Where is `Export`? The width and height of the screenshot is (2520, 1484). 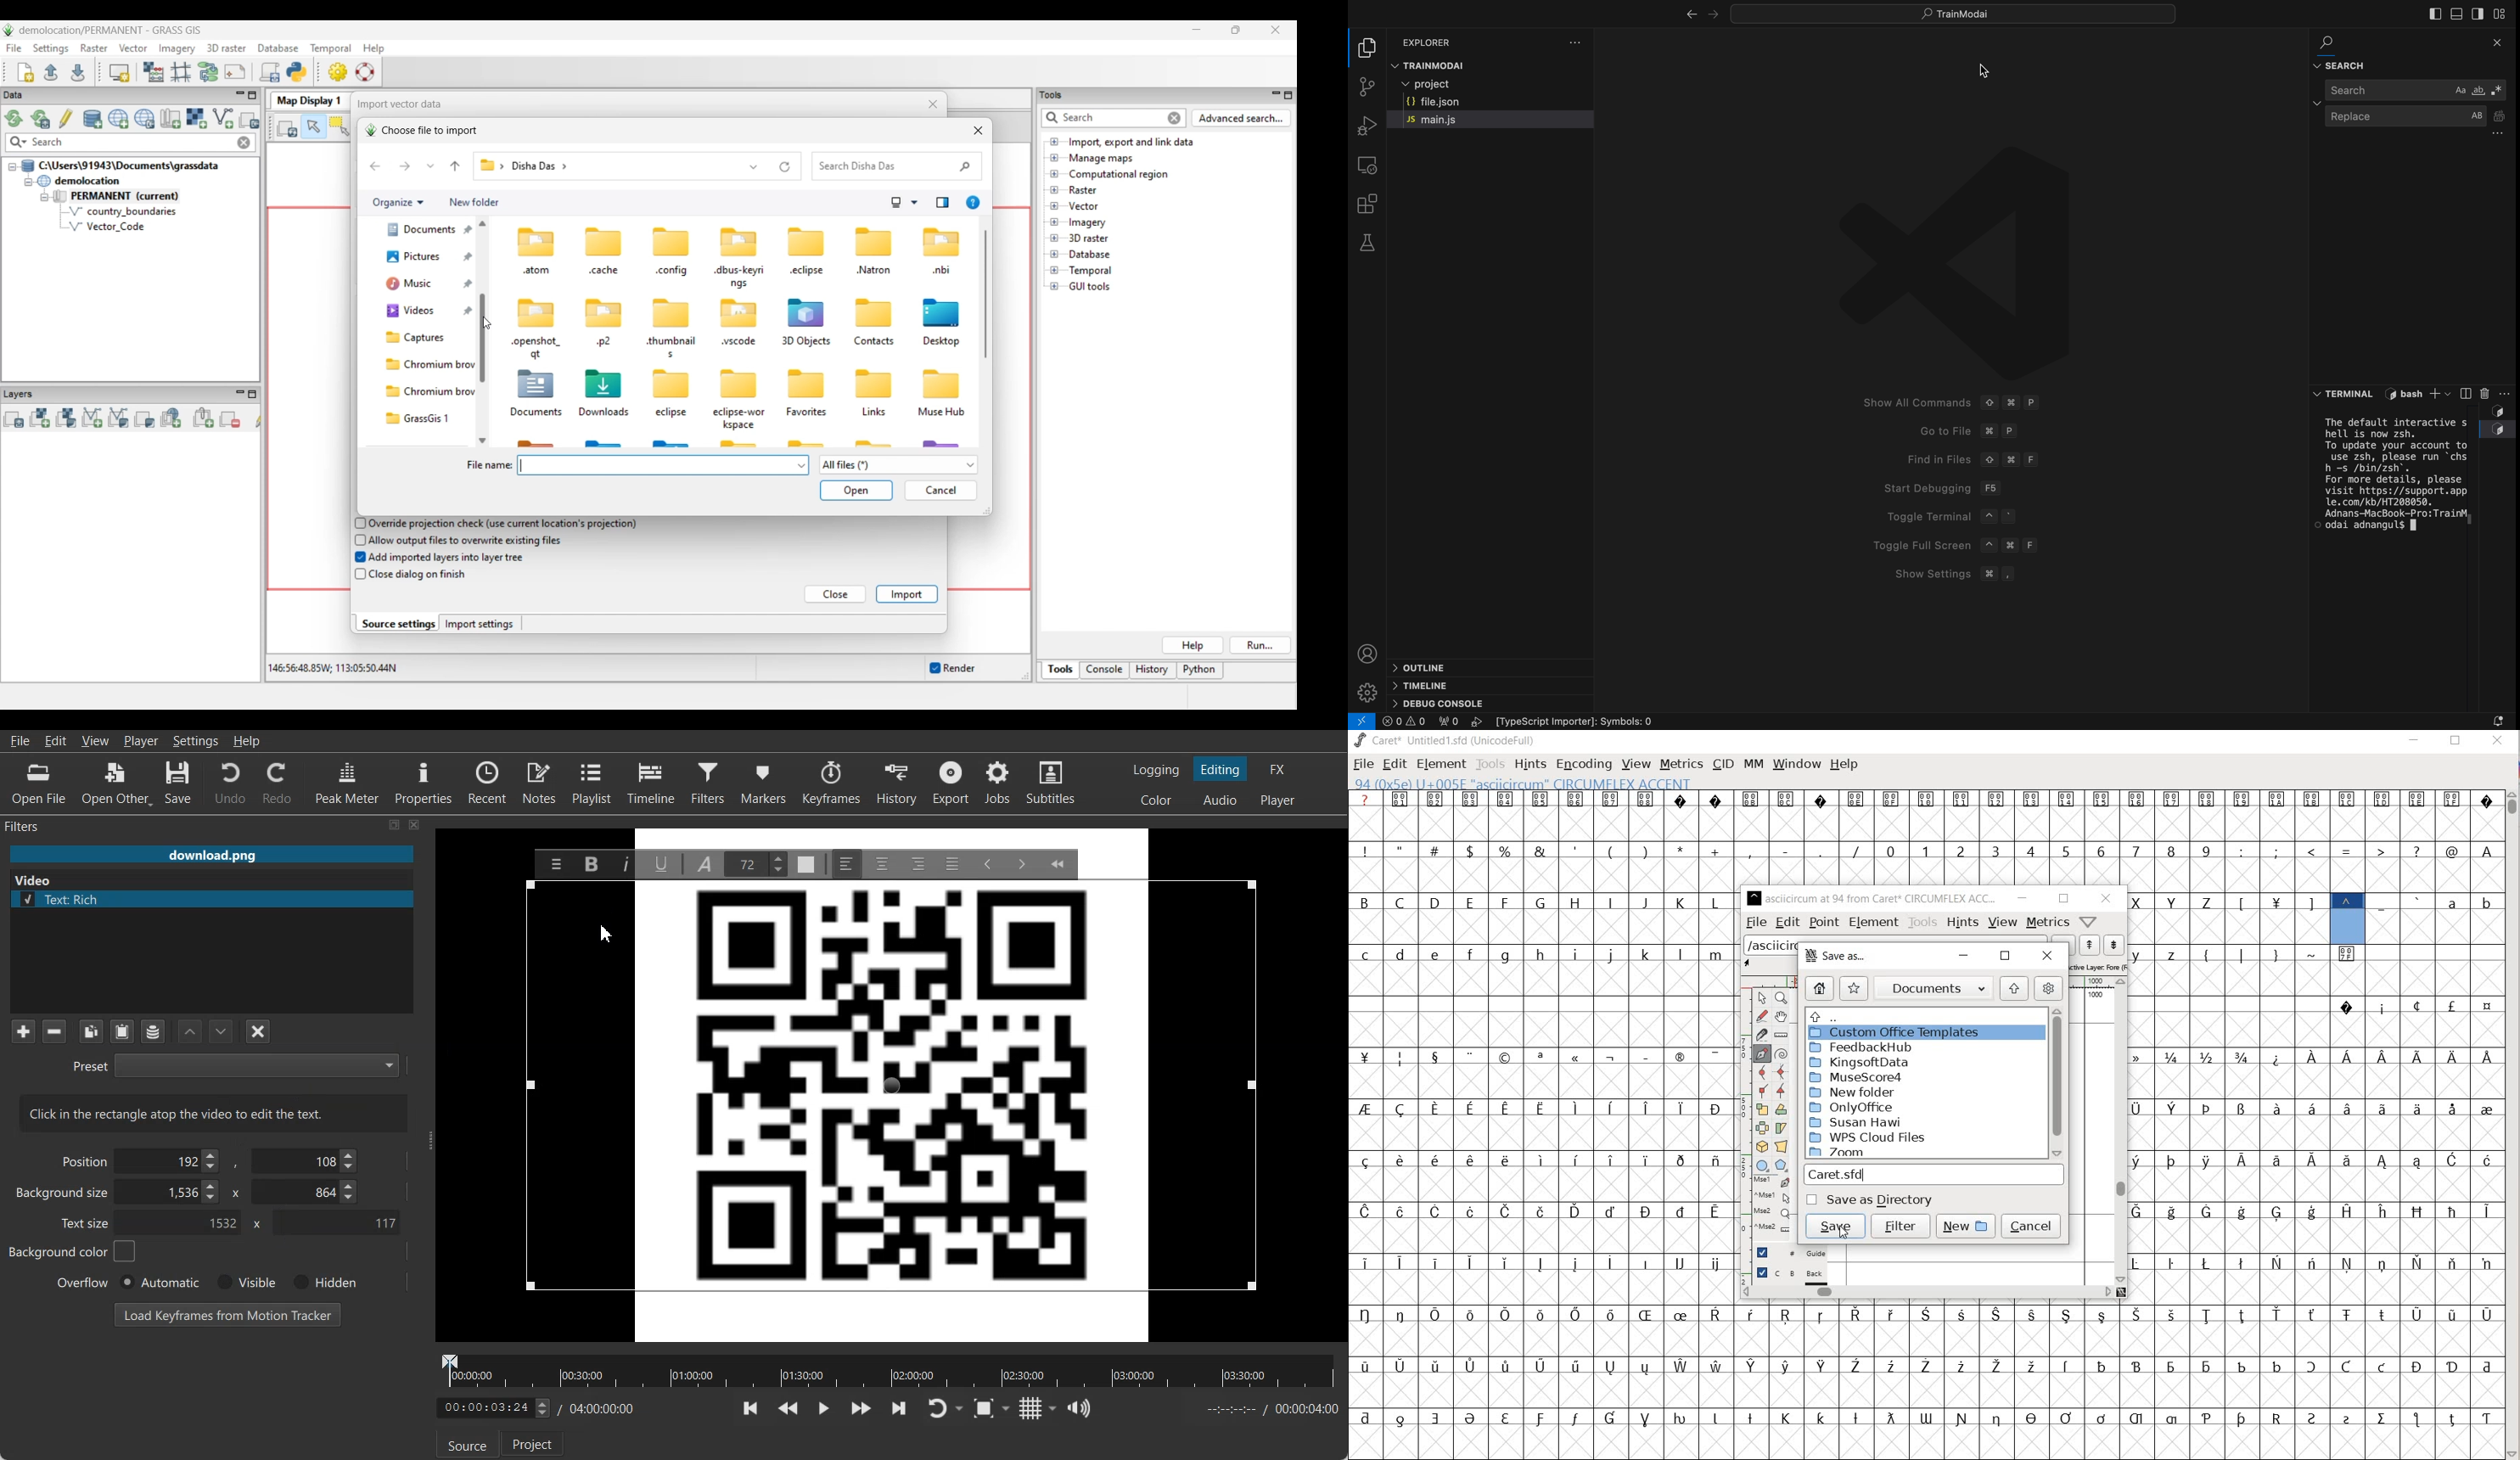
Export is located at coordinates (953, 783).